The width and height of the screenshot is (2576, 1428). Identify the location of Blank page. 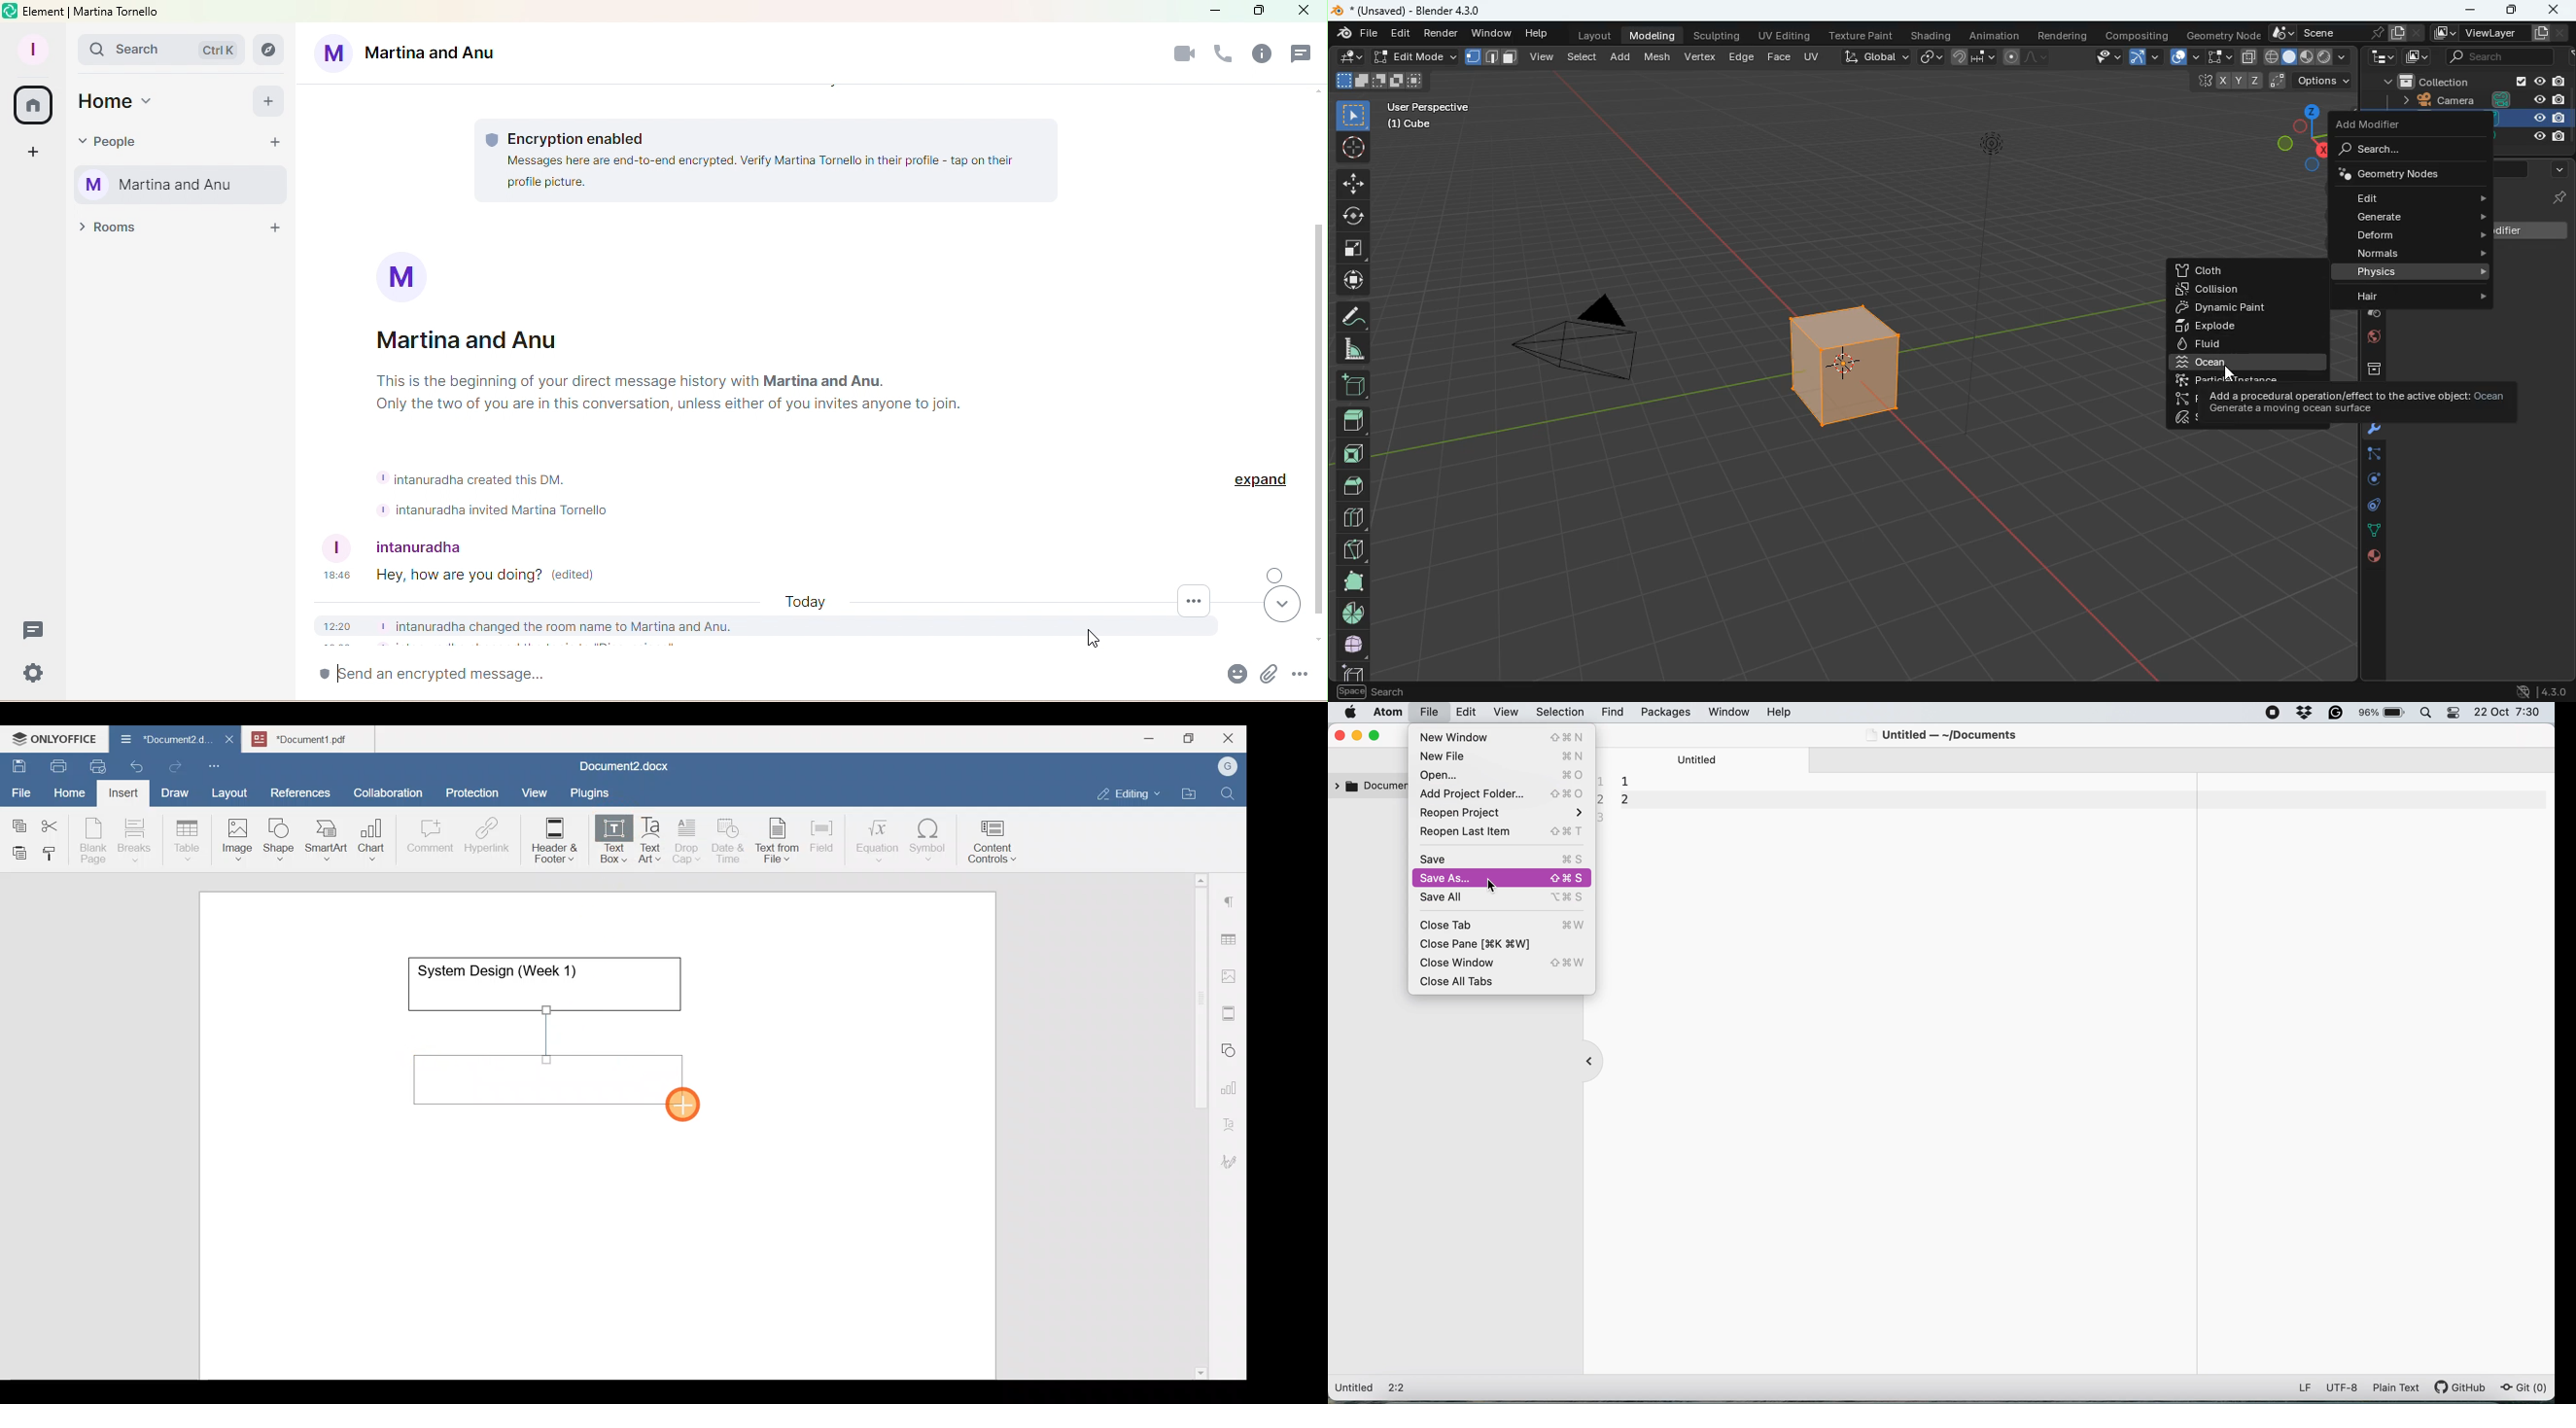
(95, 840).